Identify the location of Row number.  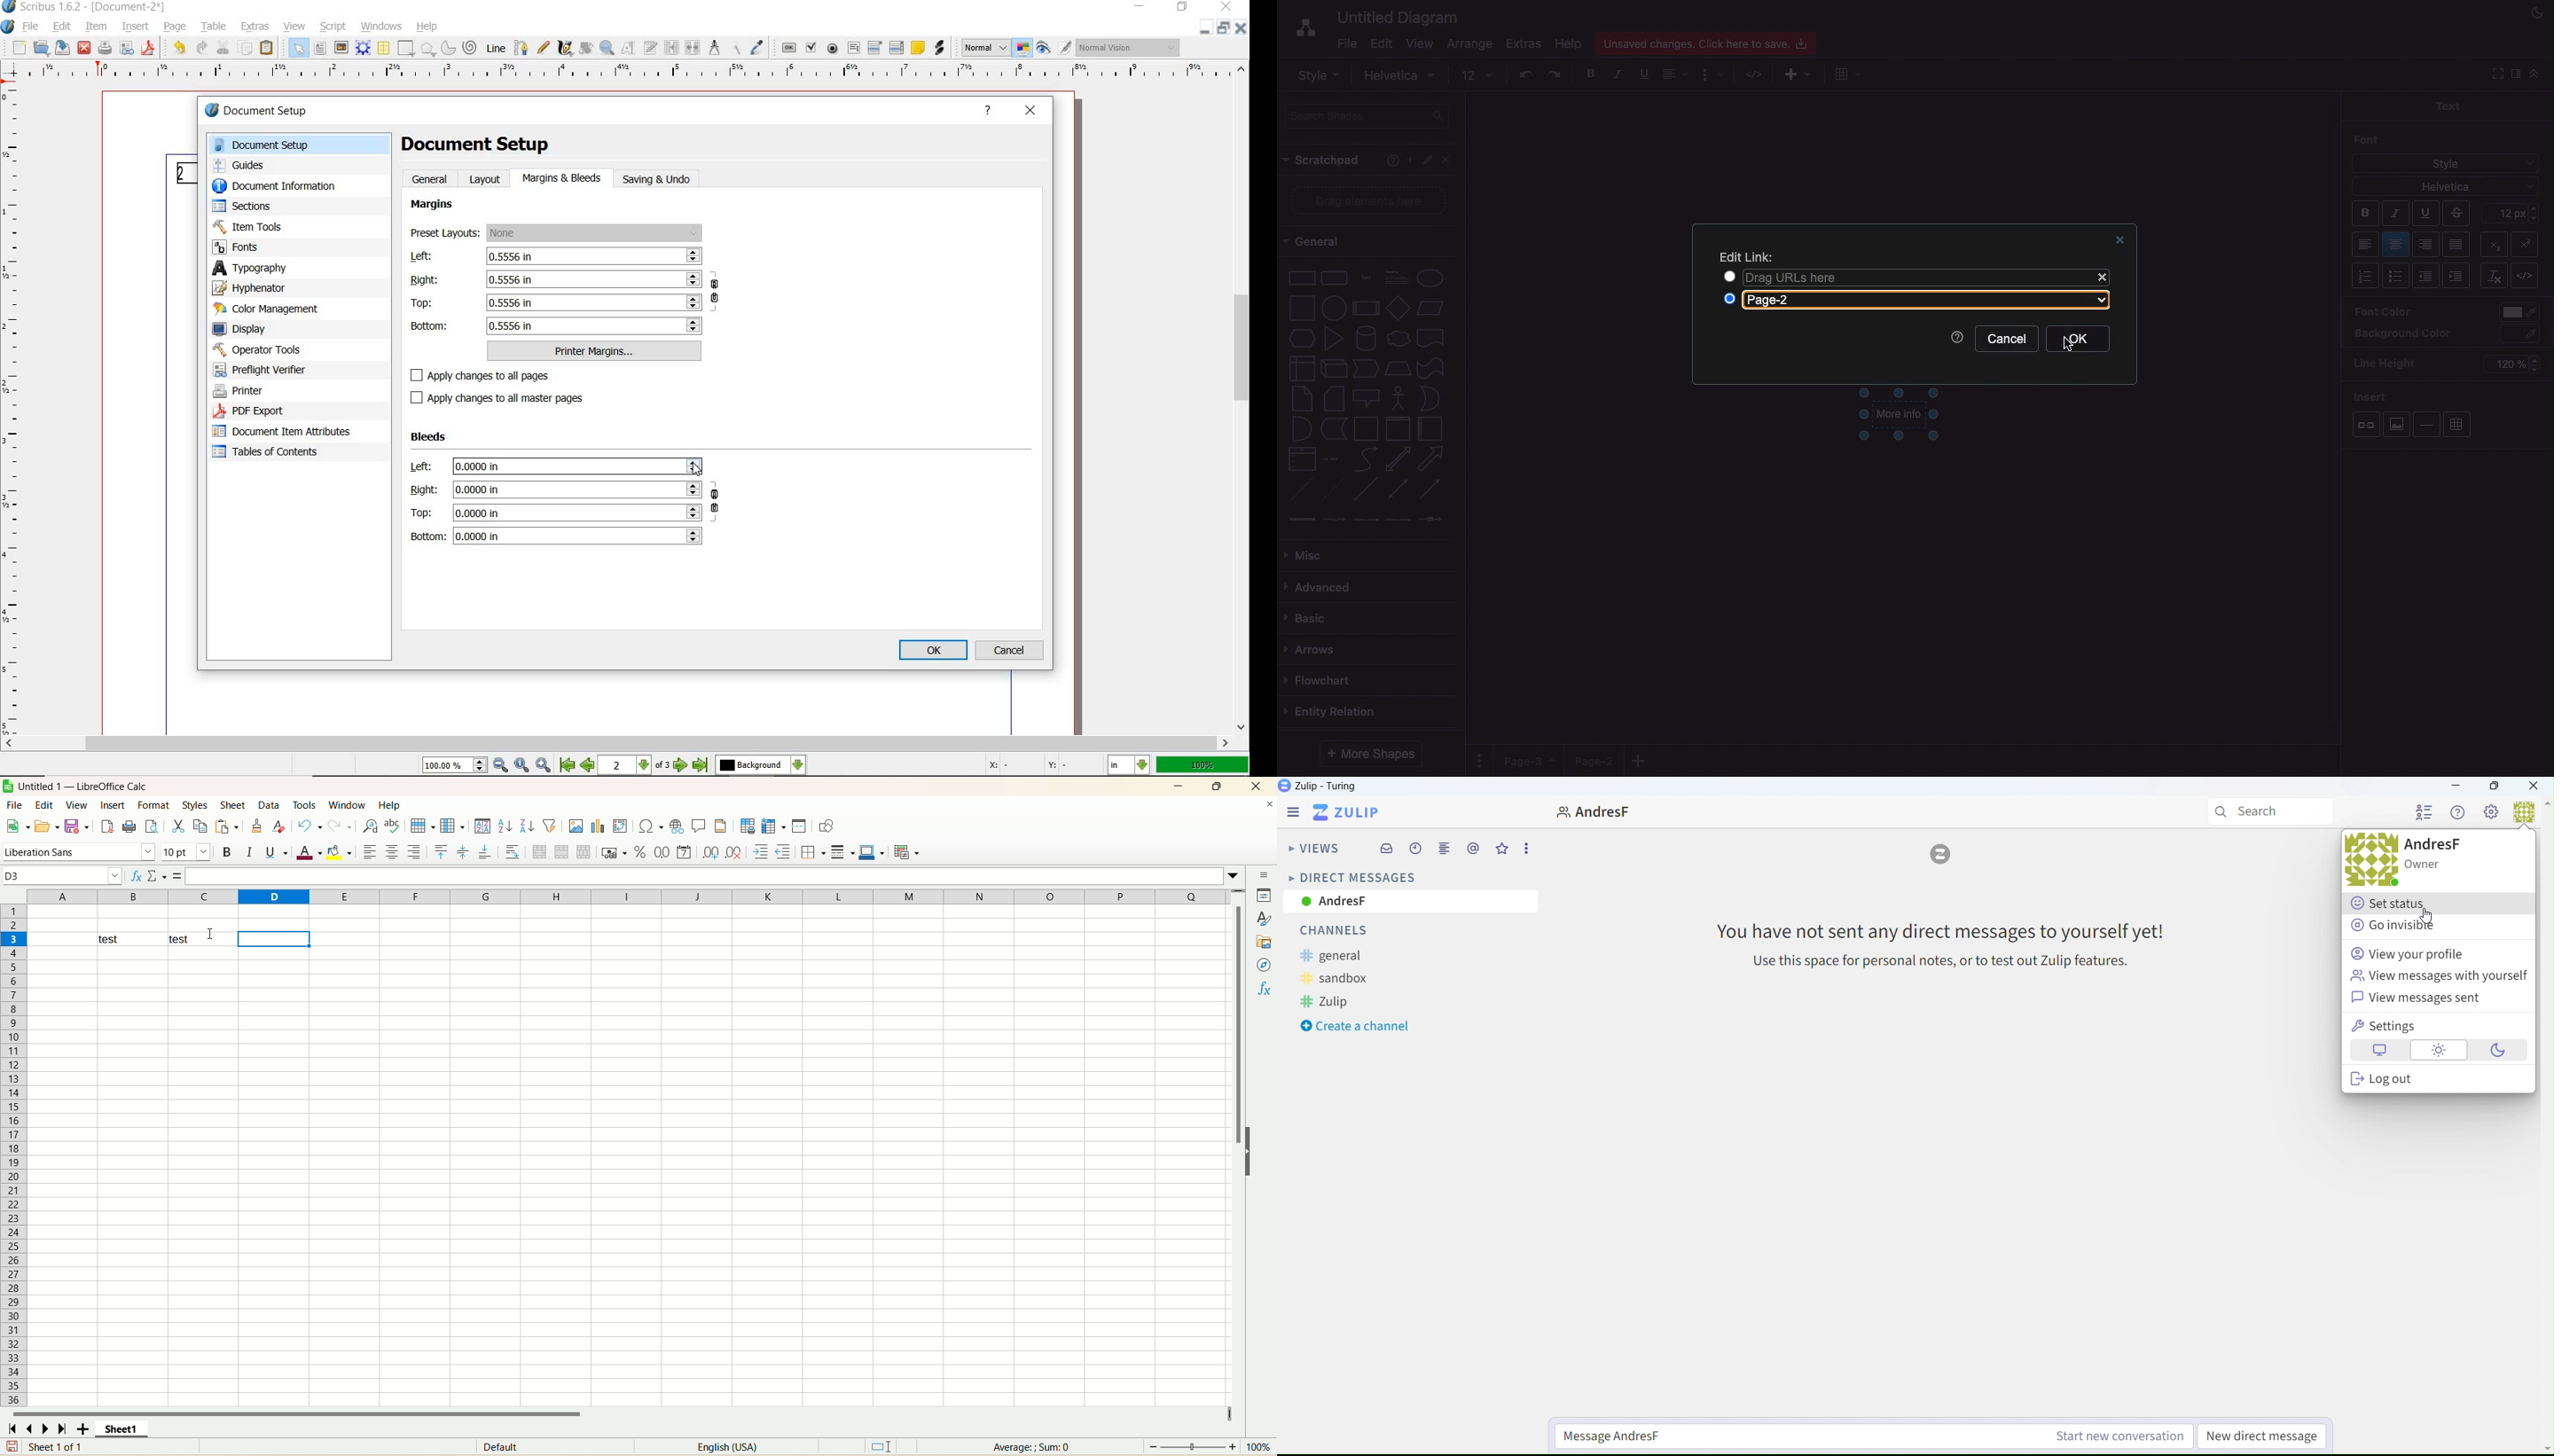
(14, 918).